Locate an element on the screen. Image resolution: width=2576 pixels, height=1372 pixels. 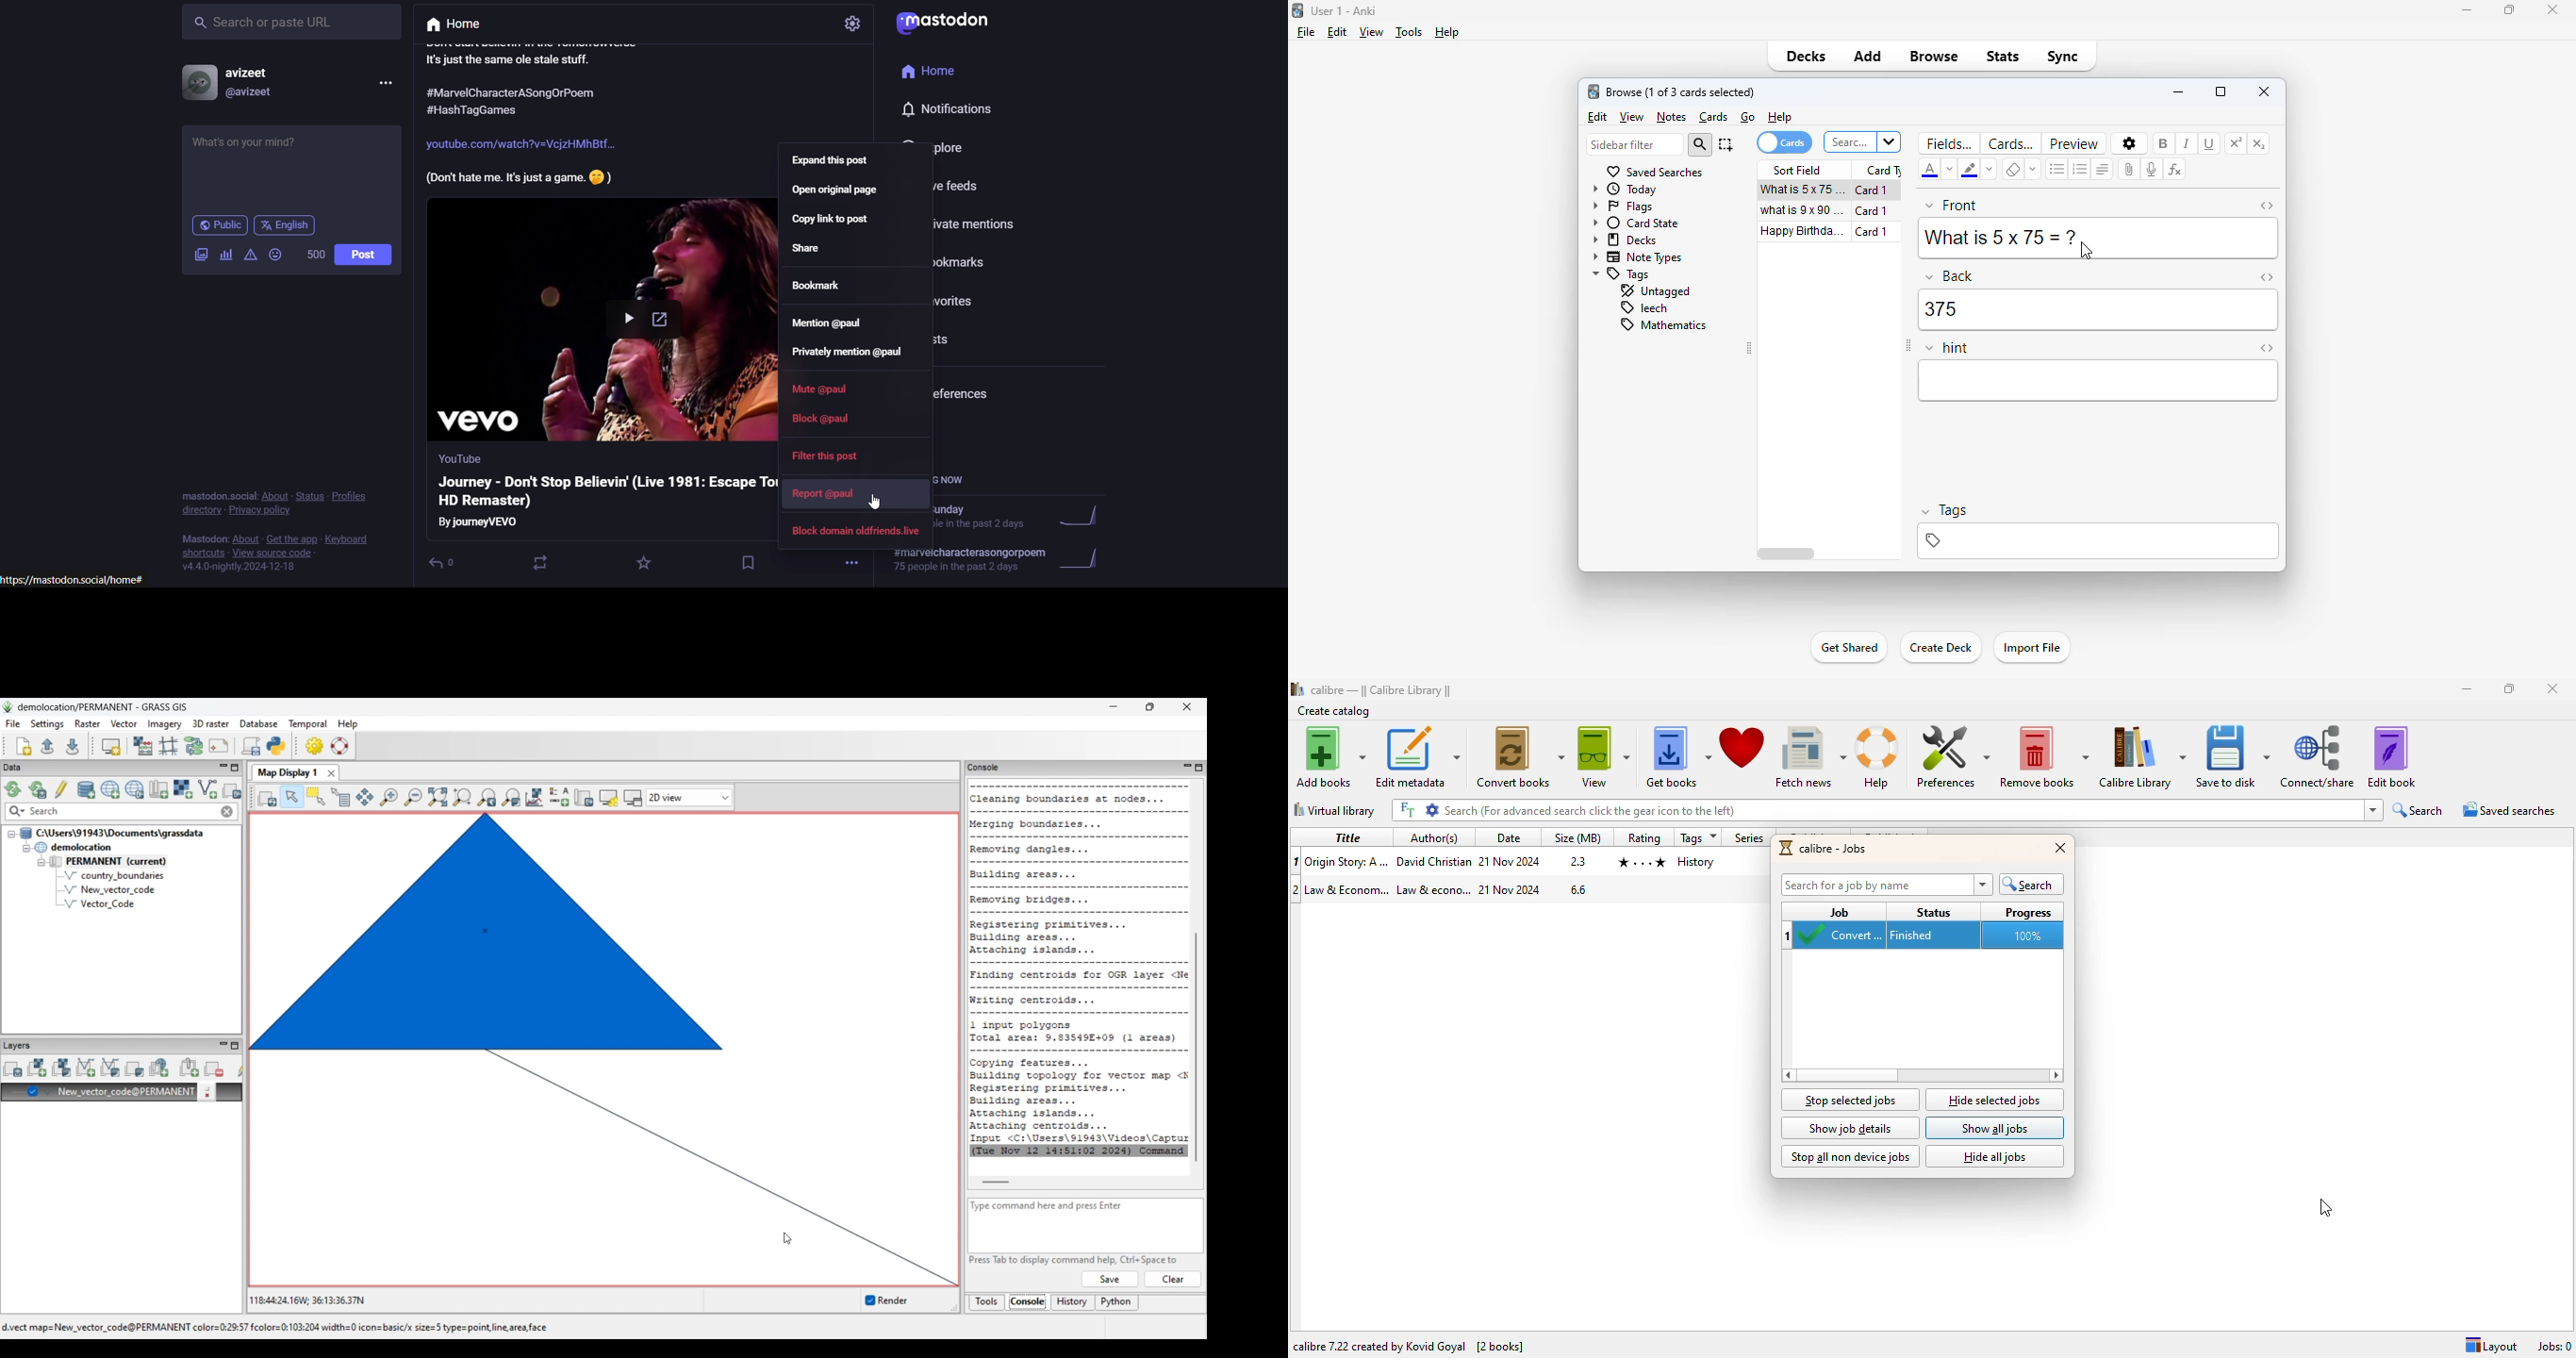
happy birthday song!!!.mp3 is located at coordinates (1801, 231).